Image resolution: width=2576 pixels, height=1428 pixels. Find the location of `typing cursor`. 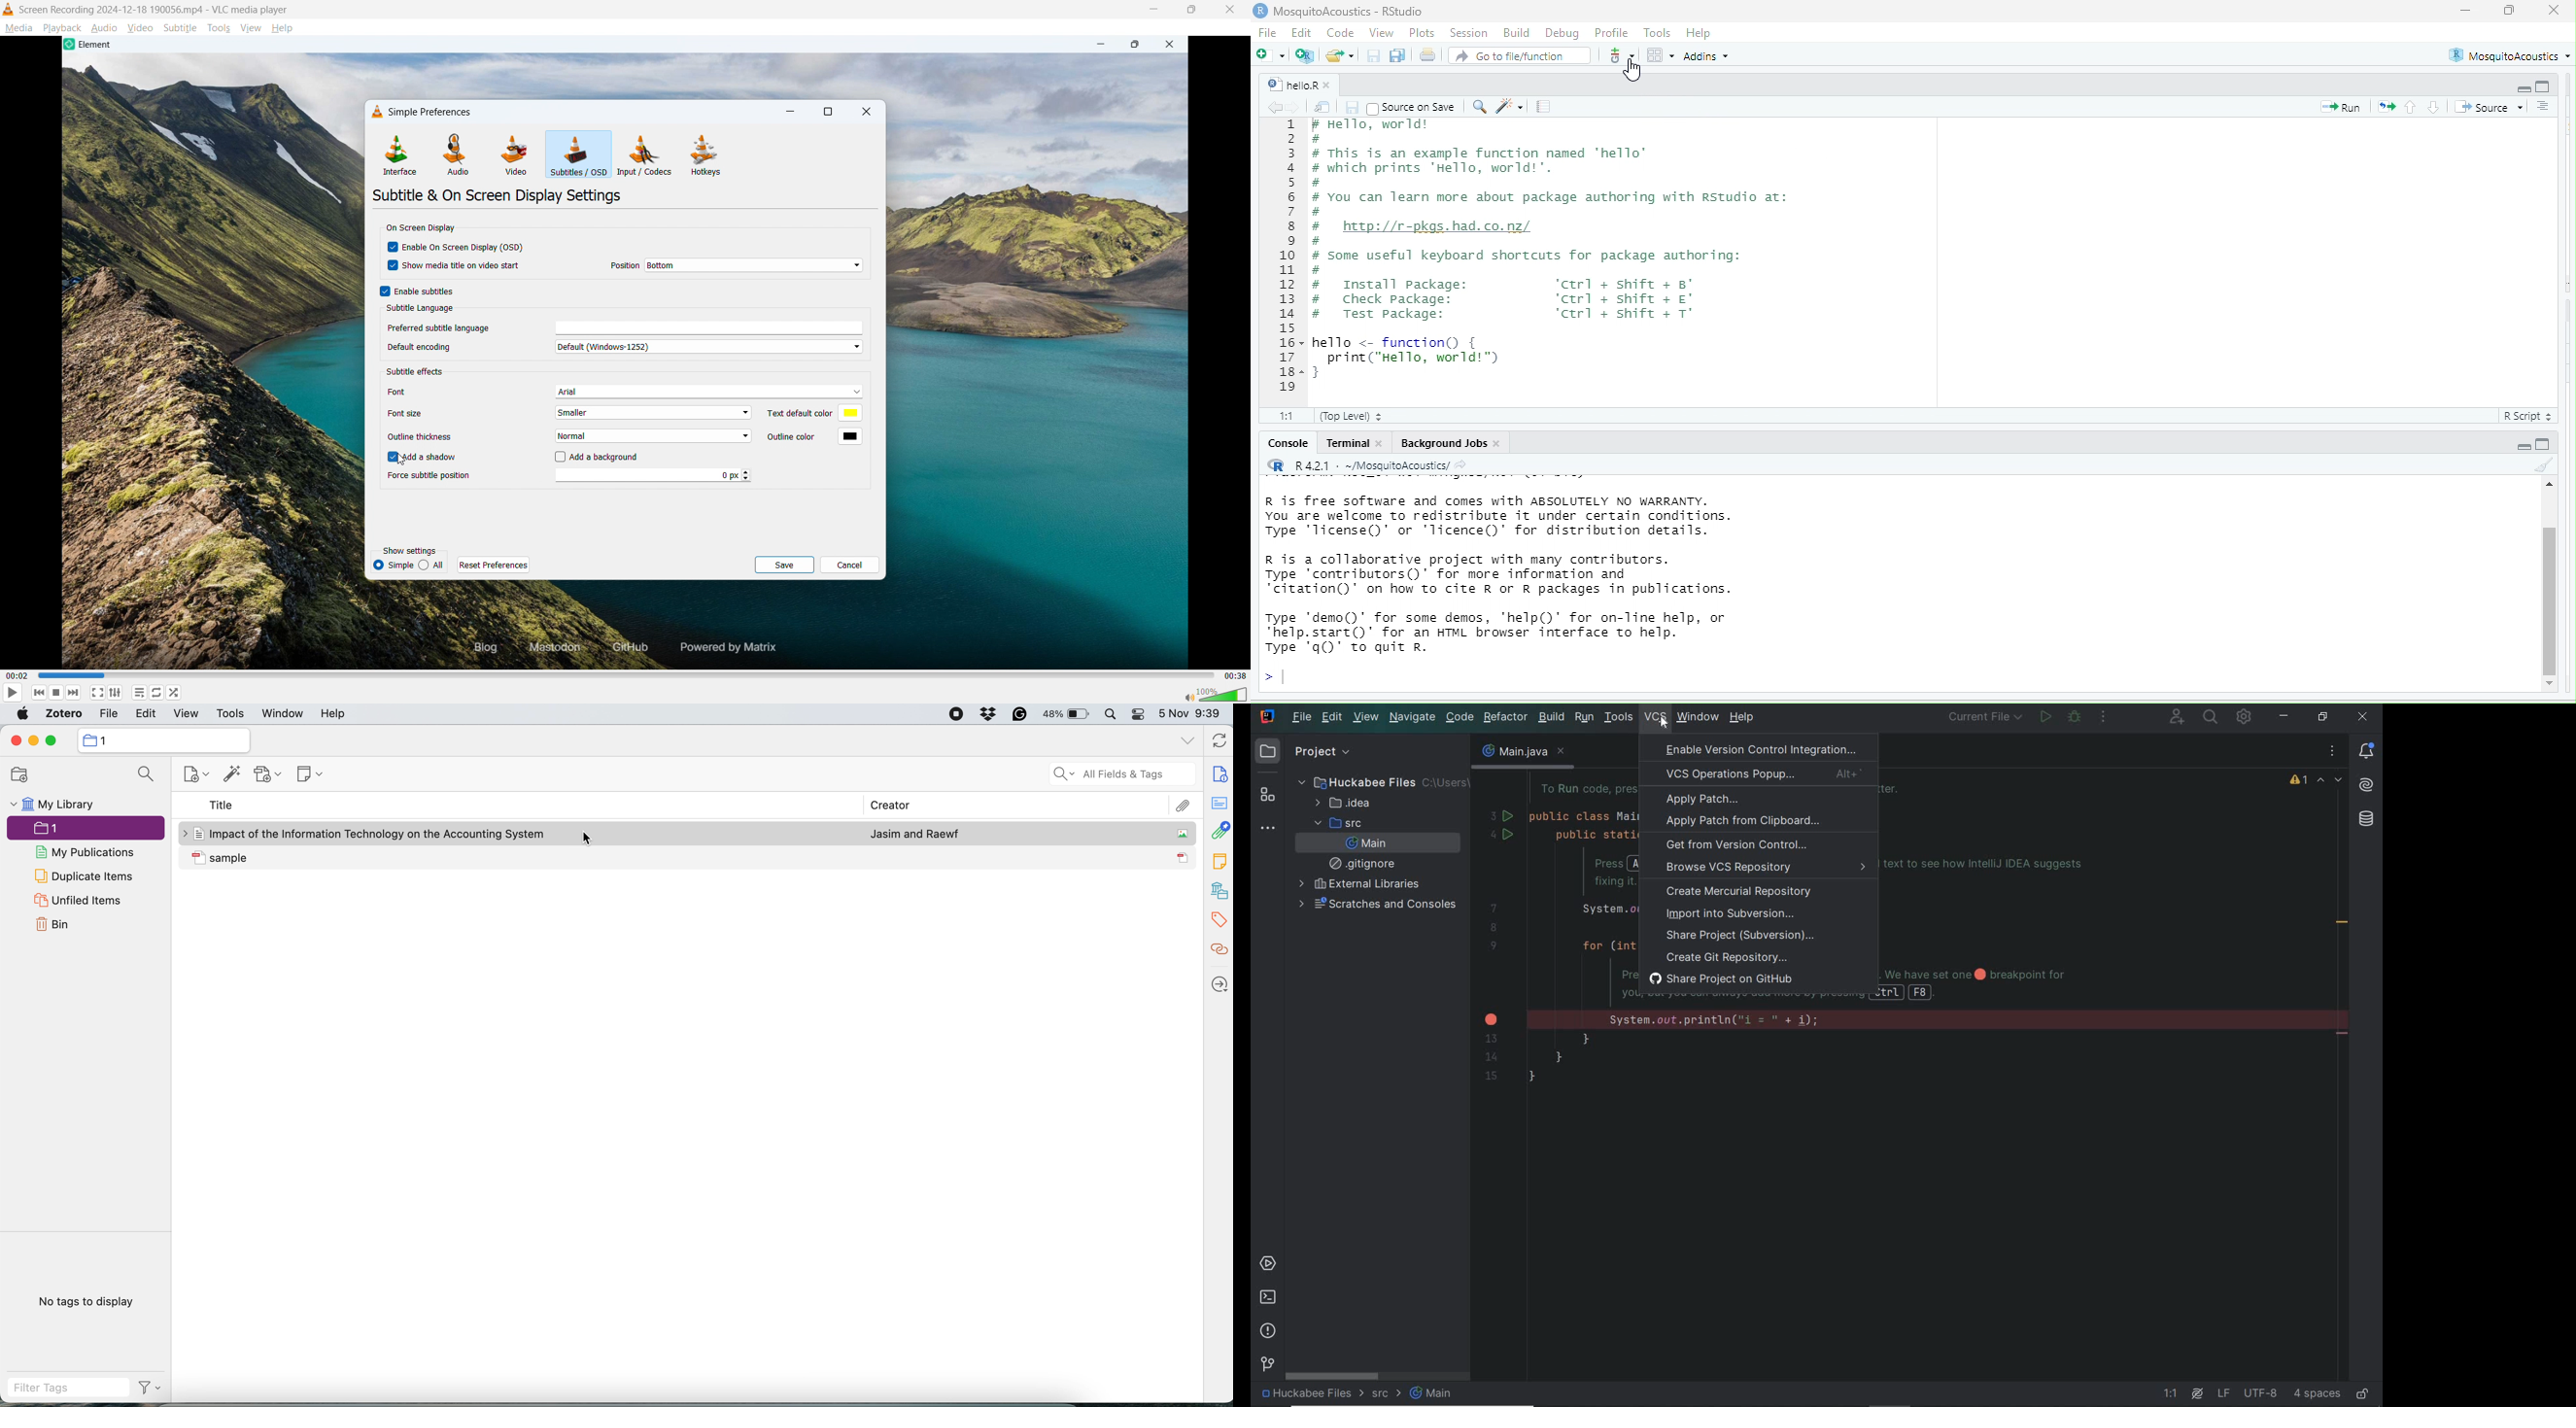

typing cursor is located at coordinates (1279, 677).